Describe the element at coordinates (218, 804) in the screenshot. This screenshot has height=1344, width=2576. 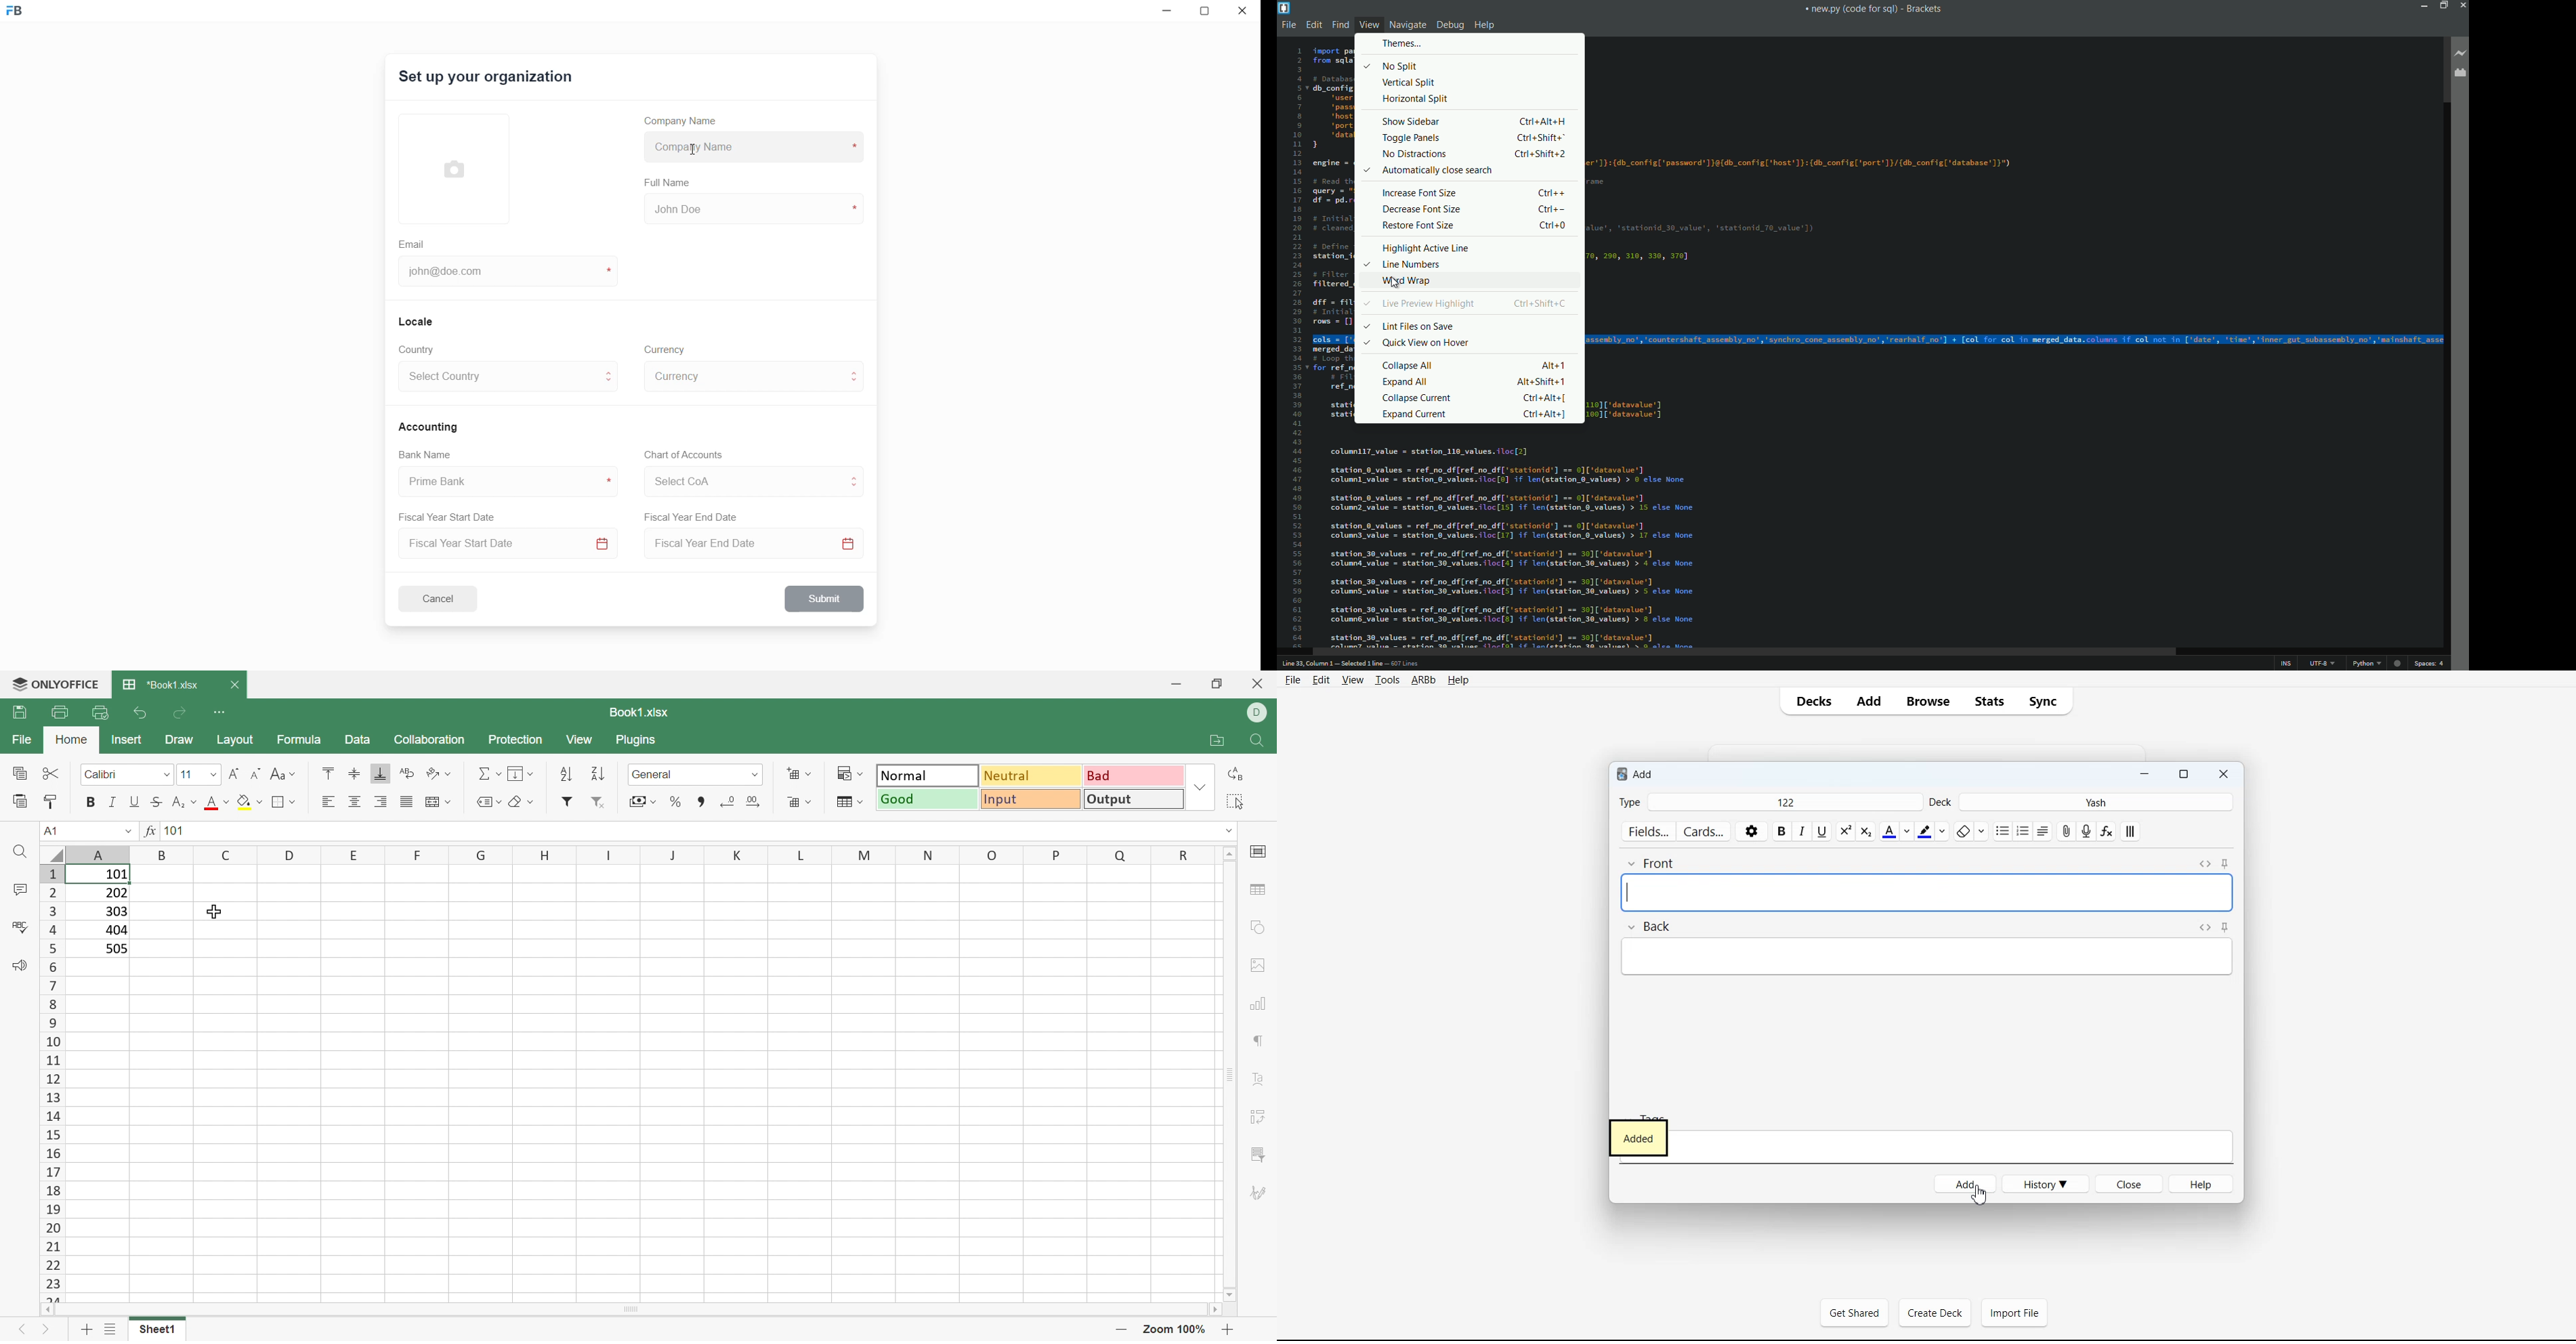
I see `Font color` at that location.